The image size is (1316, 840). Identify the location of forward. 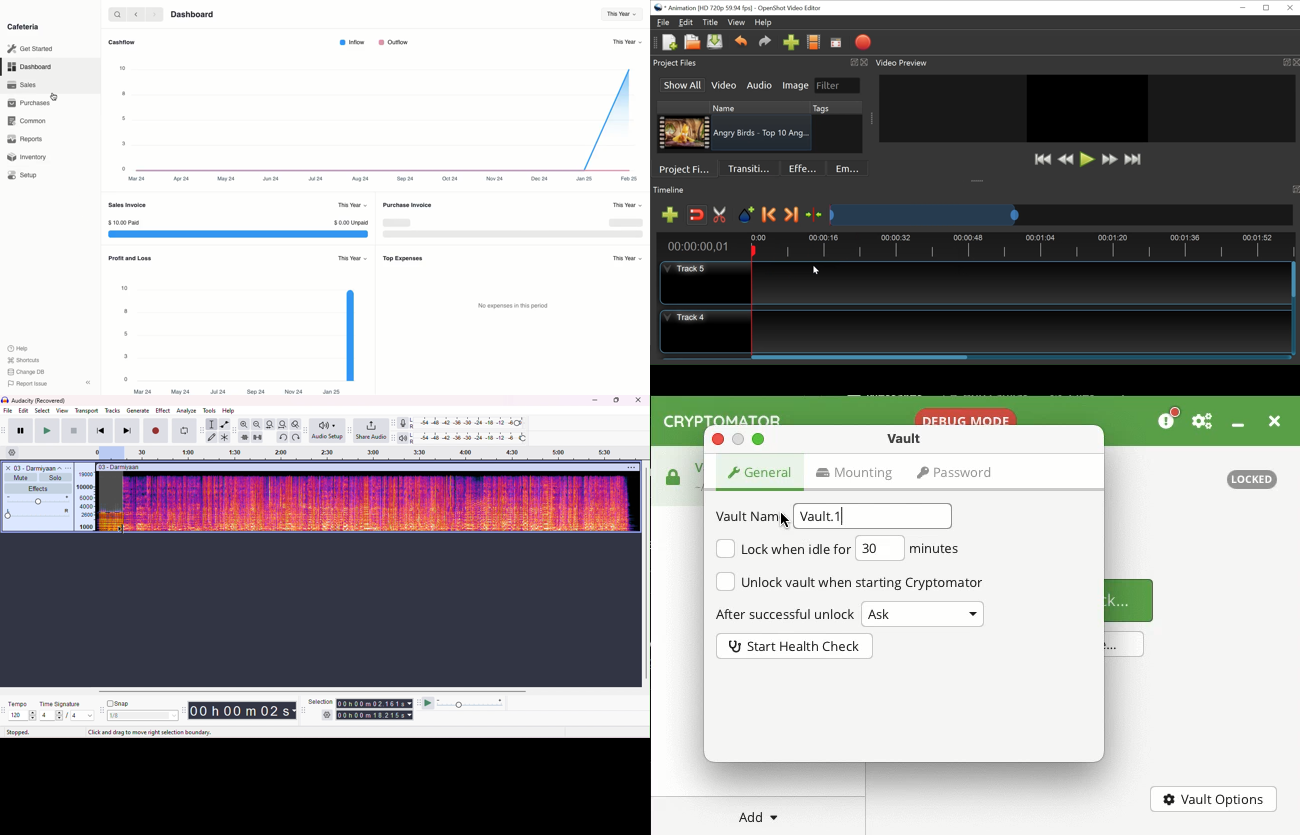
(155, 14).